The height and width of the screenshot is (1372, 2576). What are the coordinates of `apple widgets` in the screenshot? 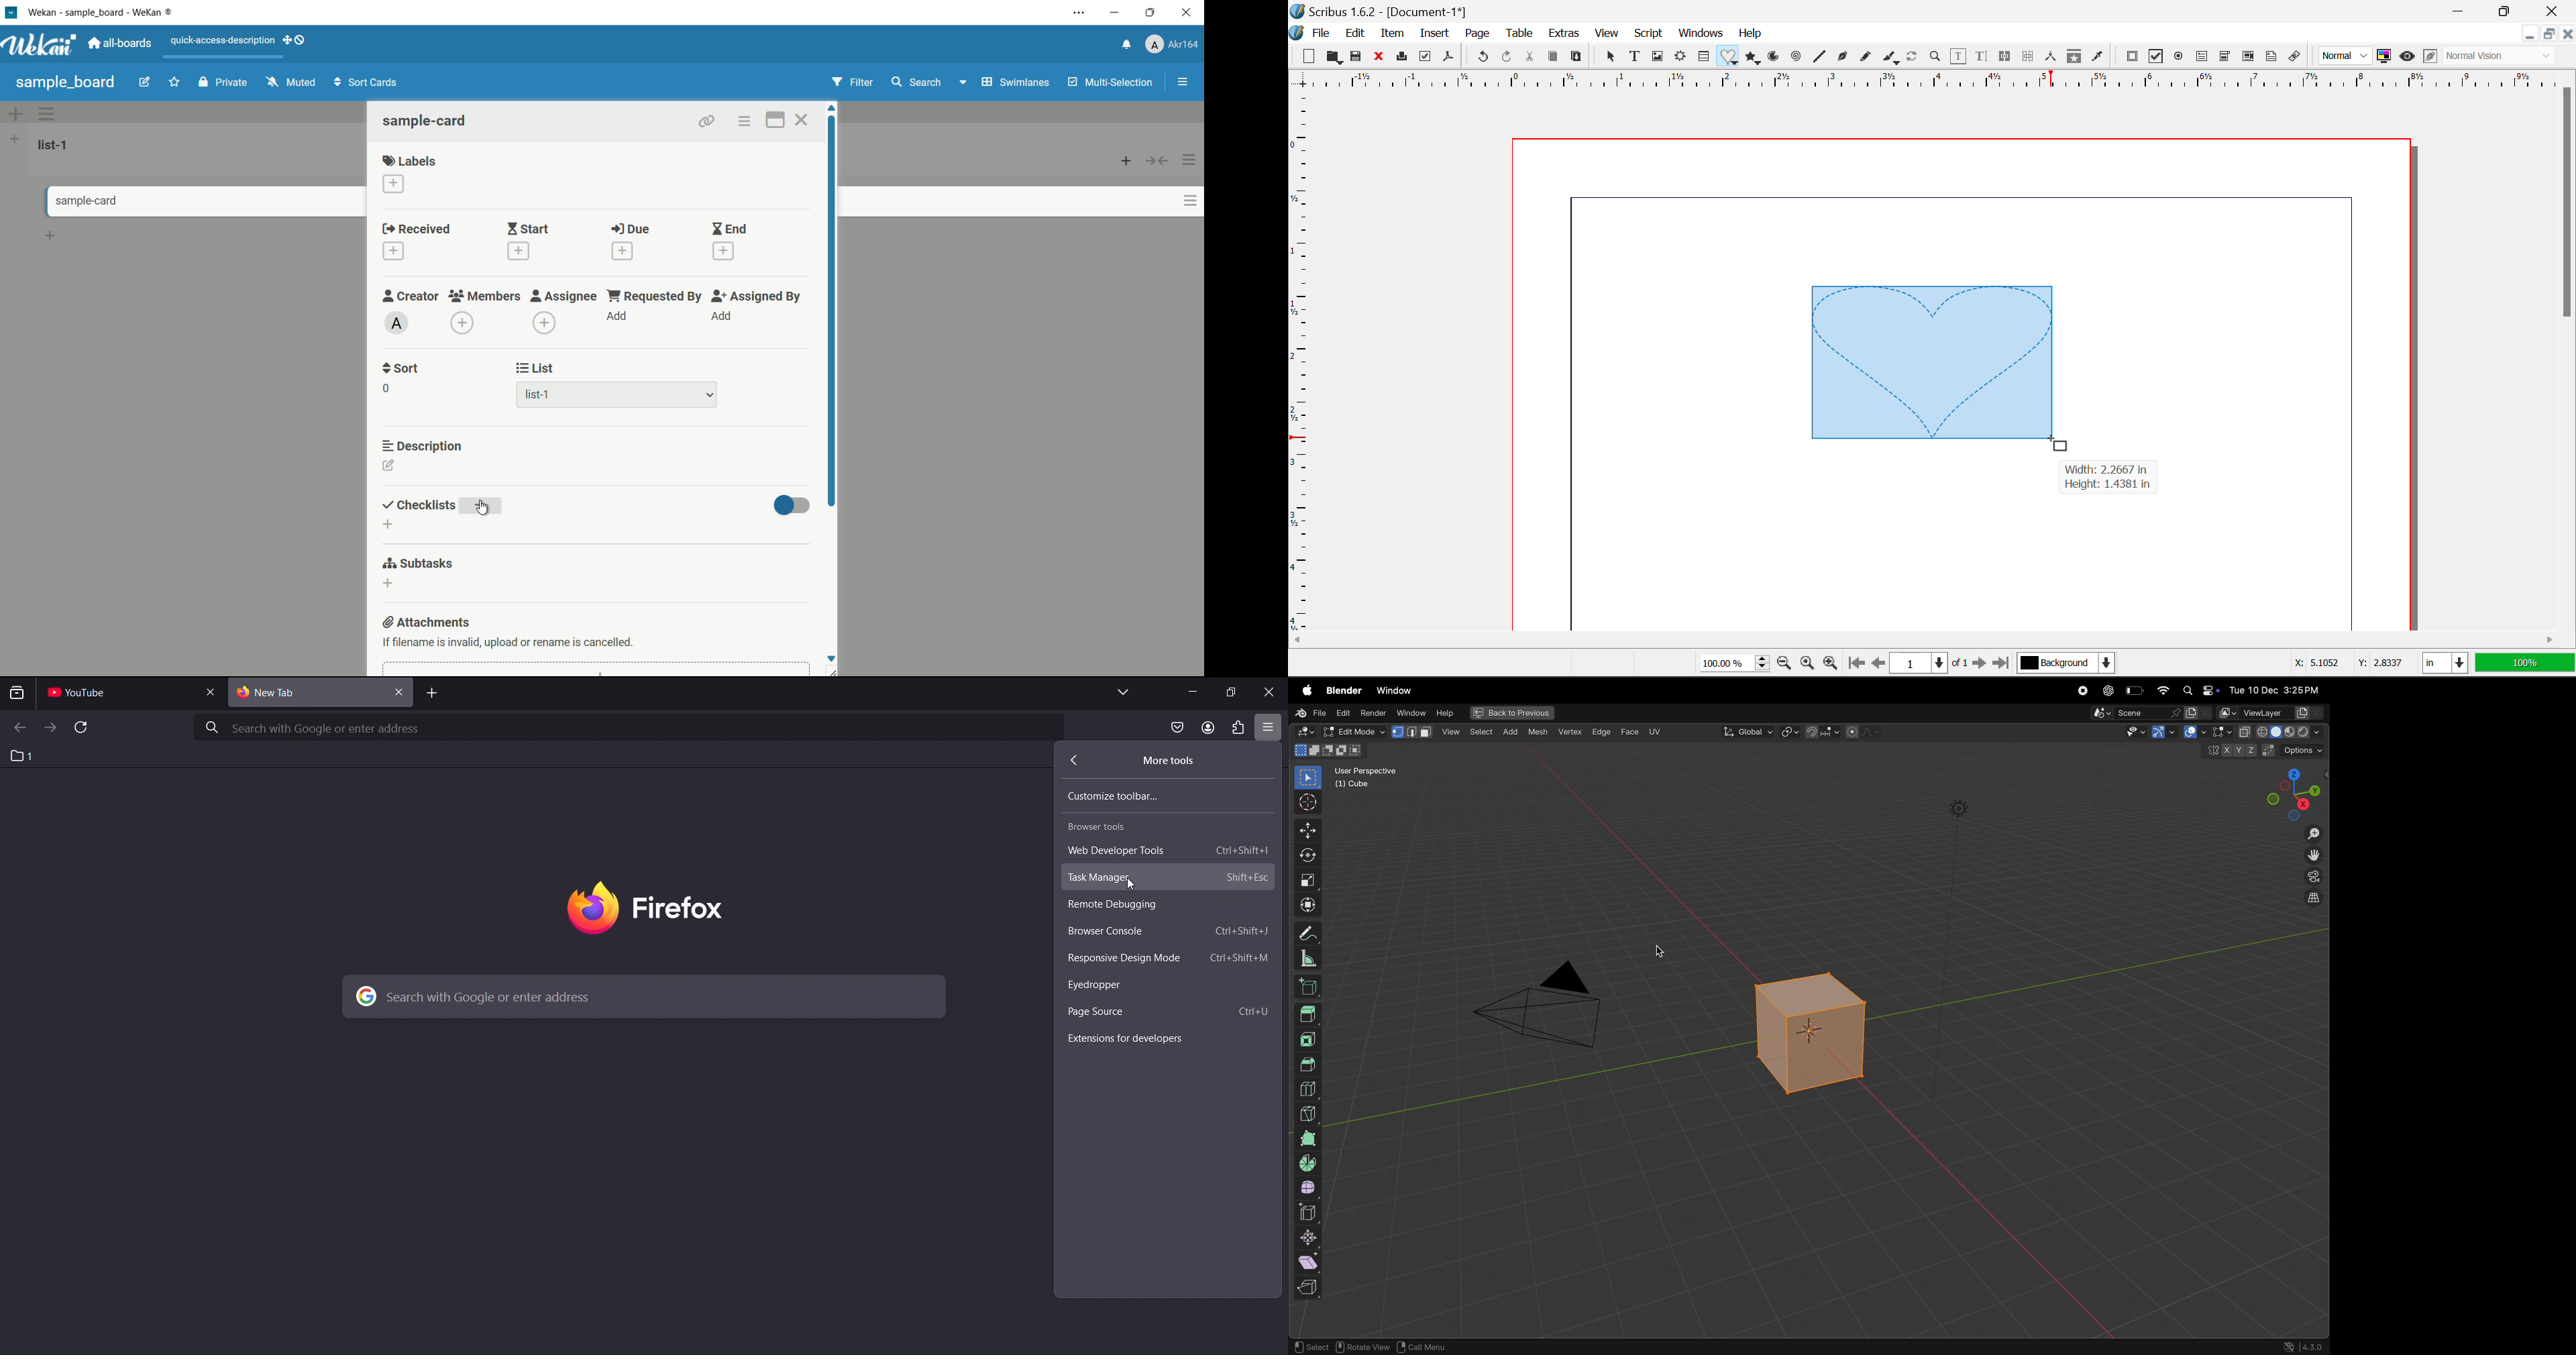 It's located at (2200, 689).